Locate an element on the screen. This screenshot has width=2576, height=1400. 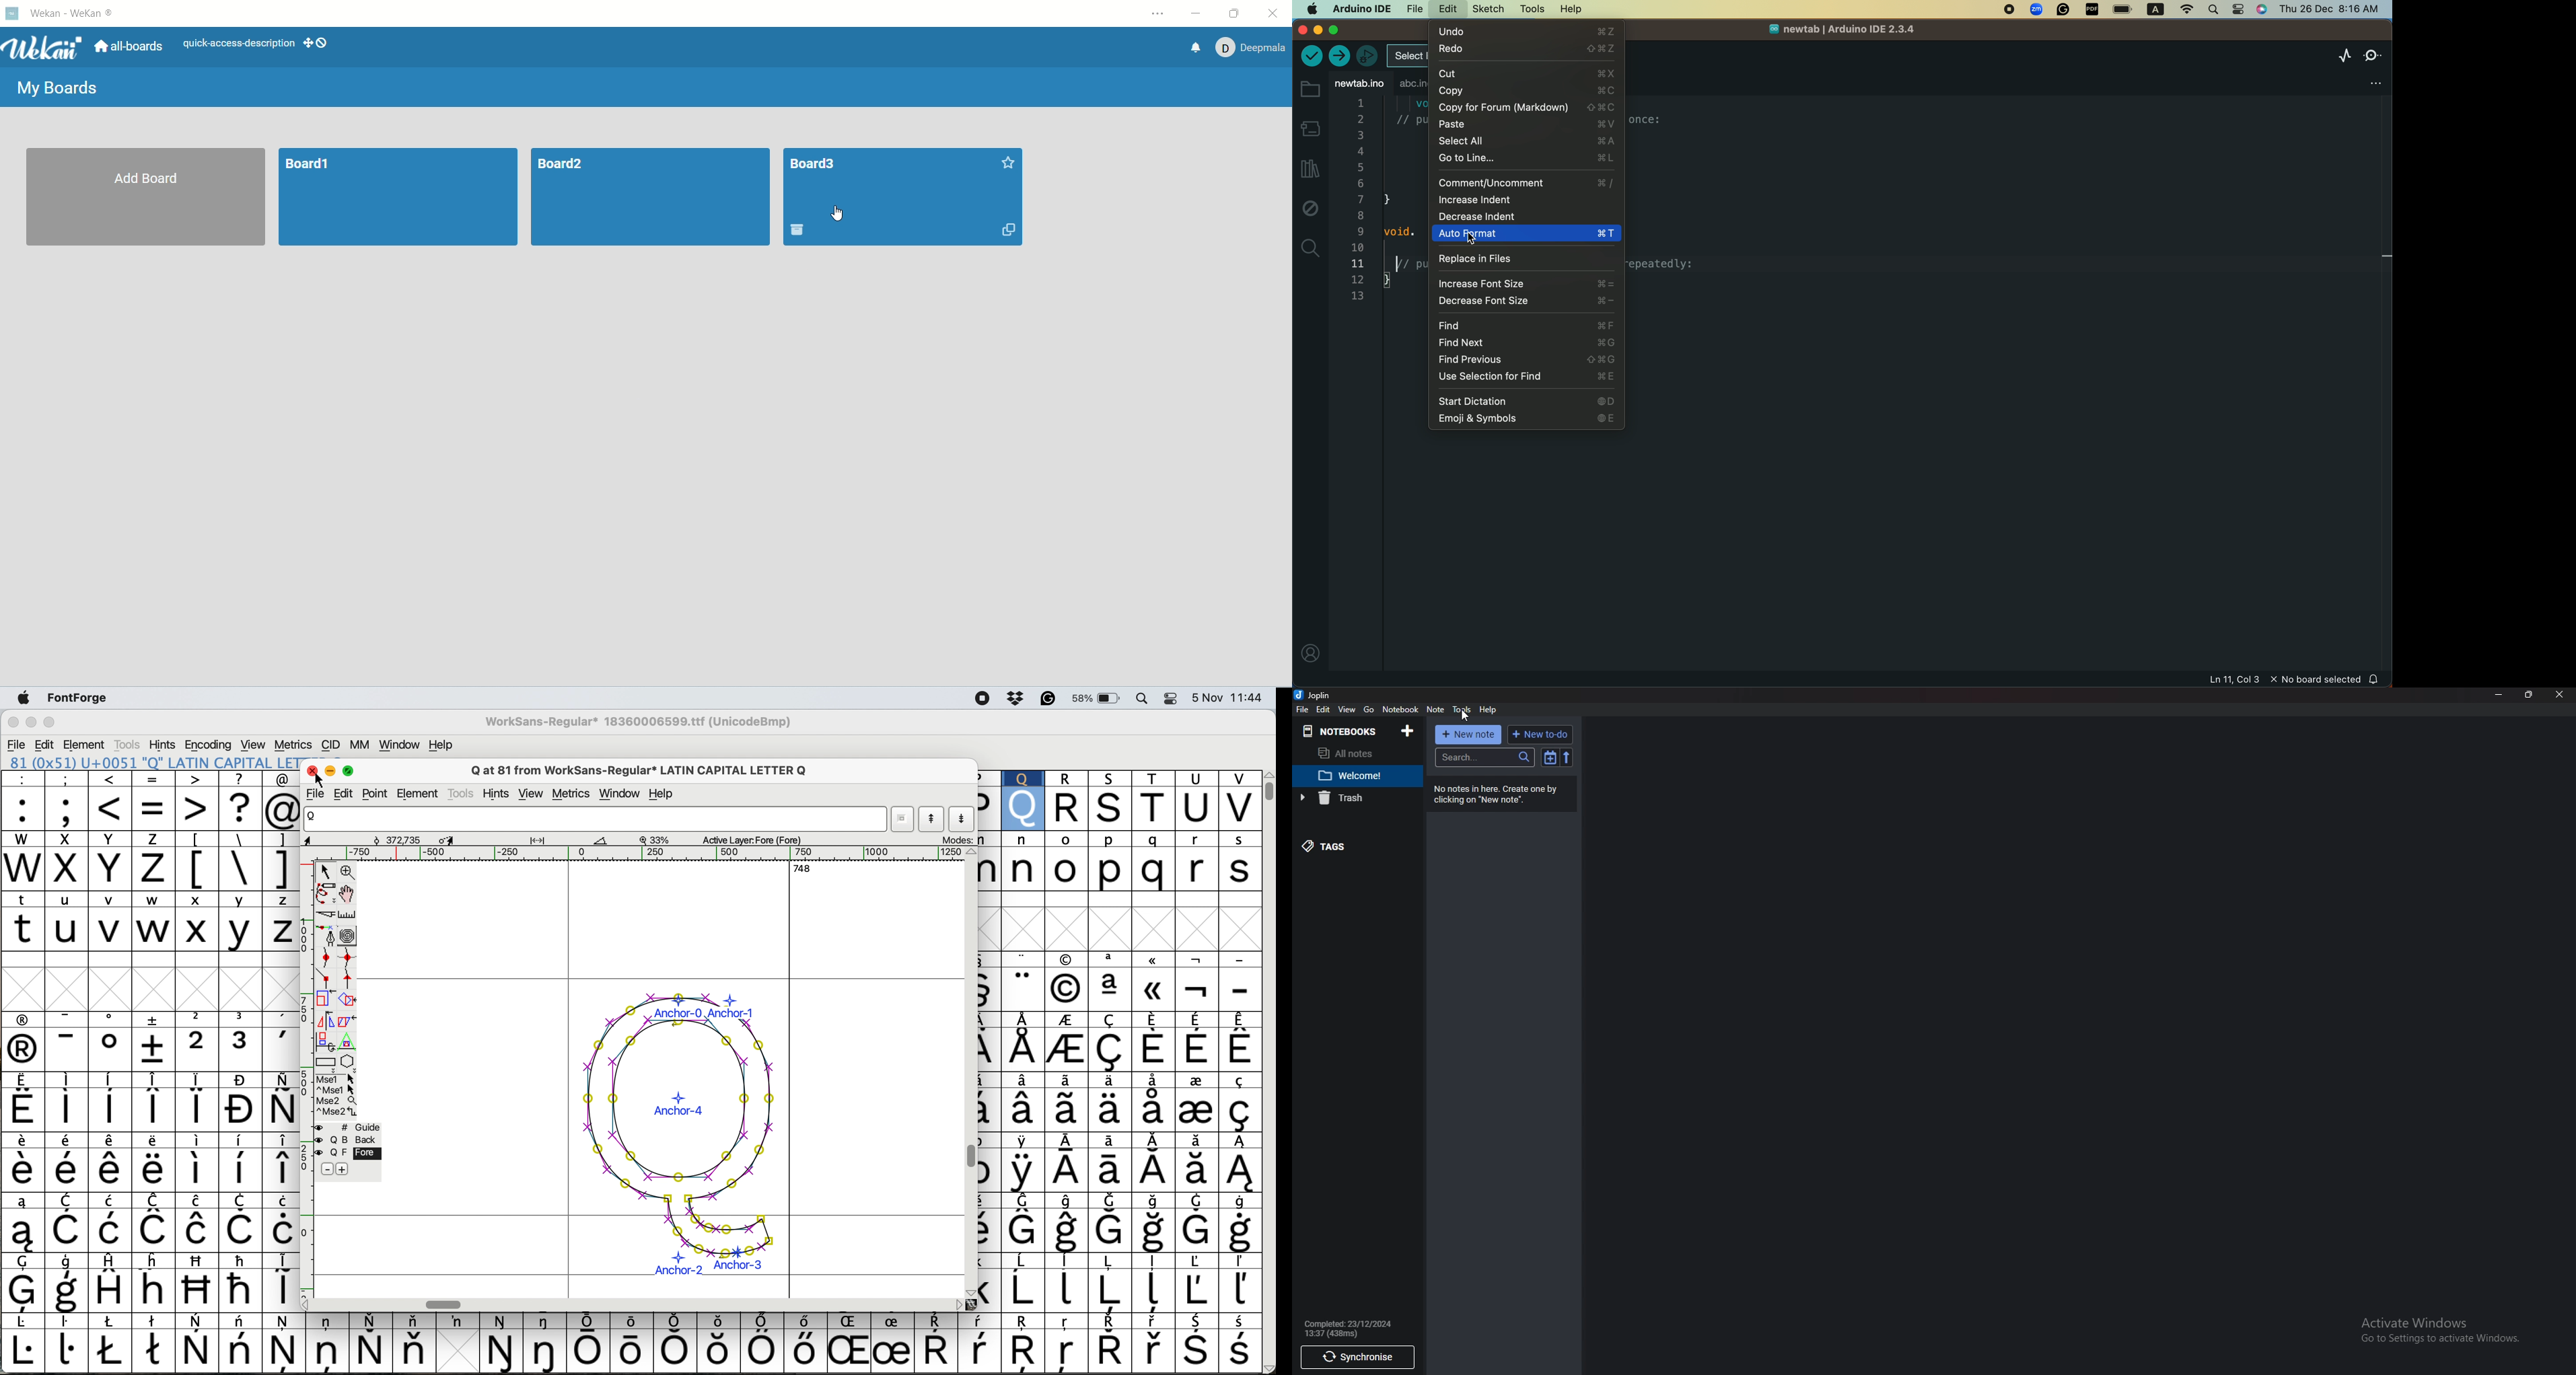
 is located at coordinates (2037, 10).